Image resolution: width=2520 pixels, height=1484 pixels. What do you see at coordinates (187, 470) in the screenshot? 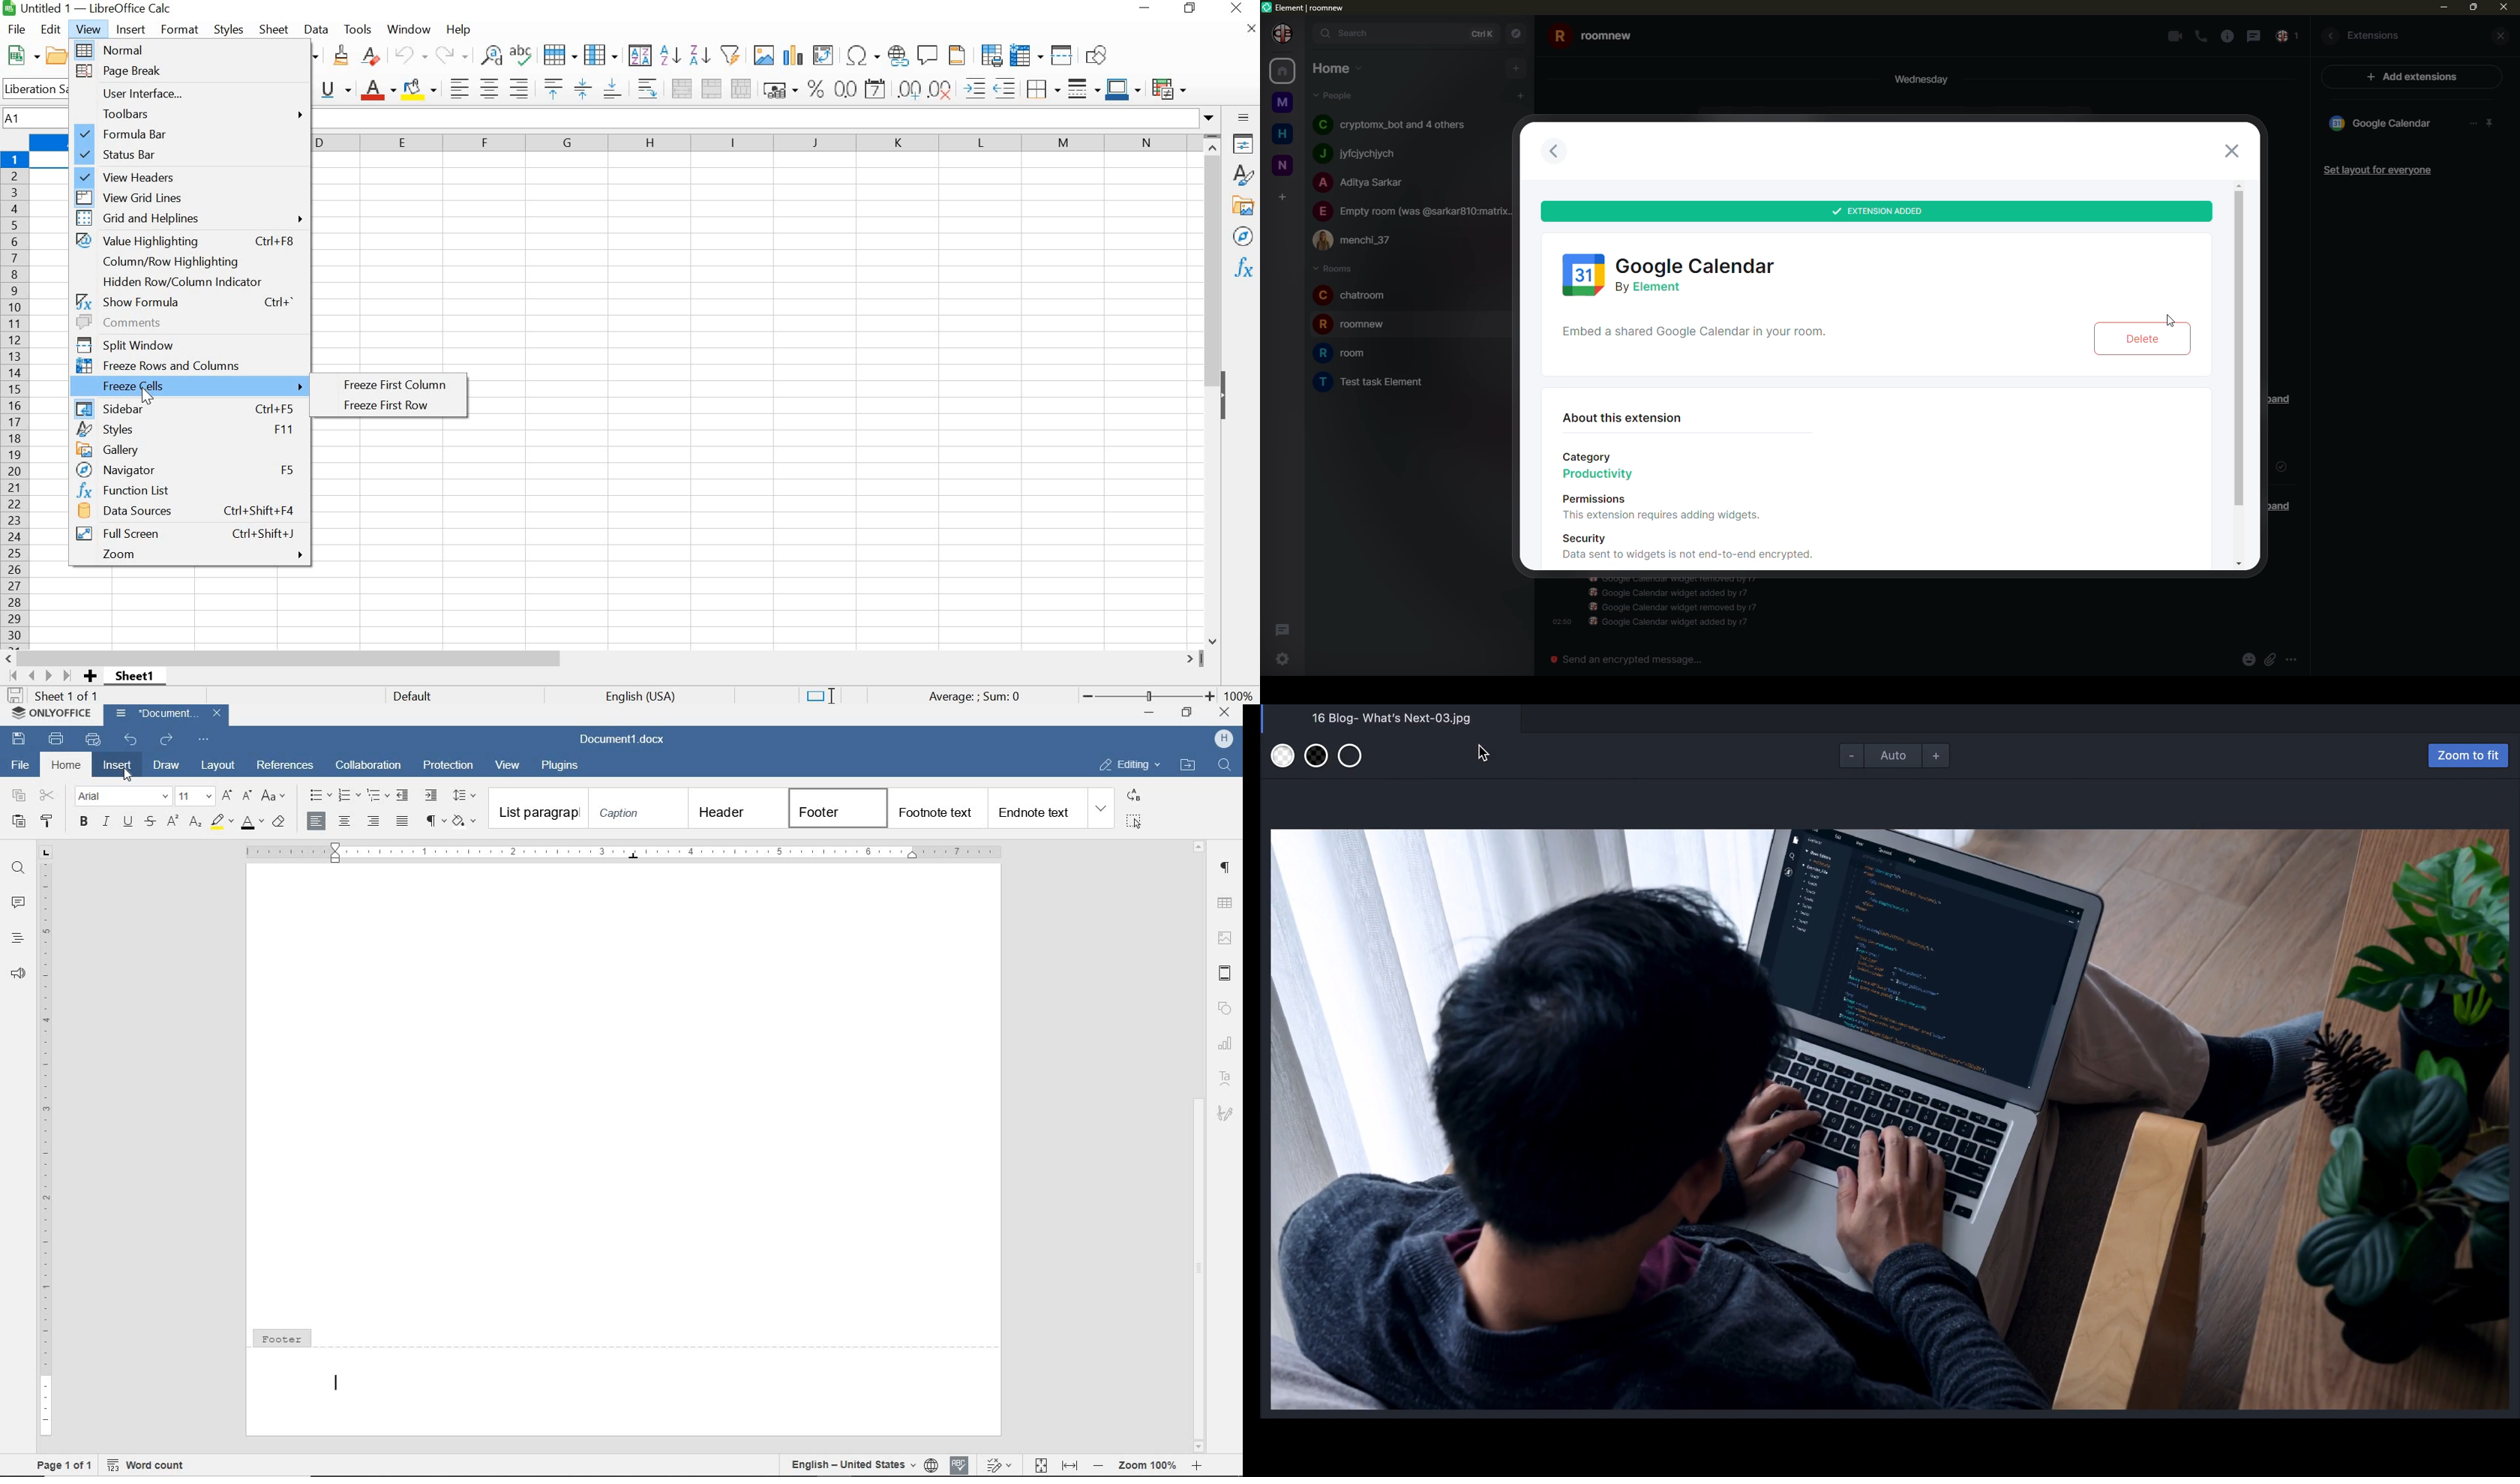
I see `NAVIGATOR` at bounding box center [187, 470].